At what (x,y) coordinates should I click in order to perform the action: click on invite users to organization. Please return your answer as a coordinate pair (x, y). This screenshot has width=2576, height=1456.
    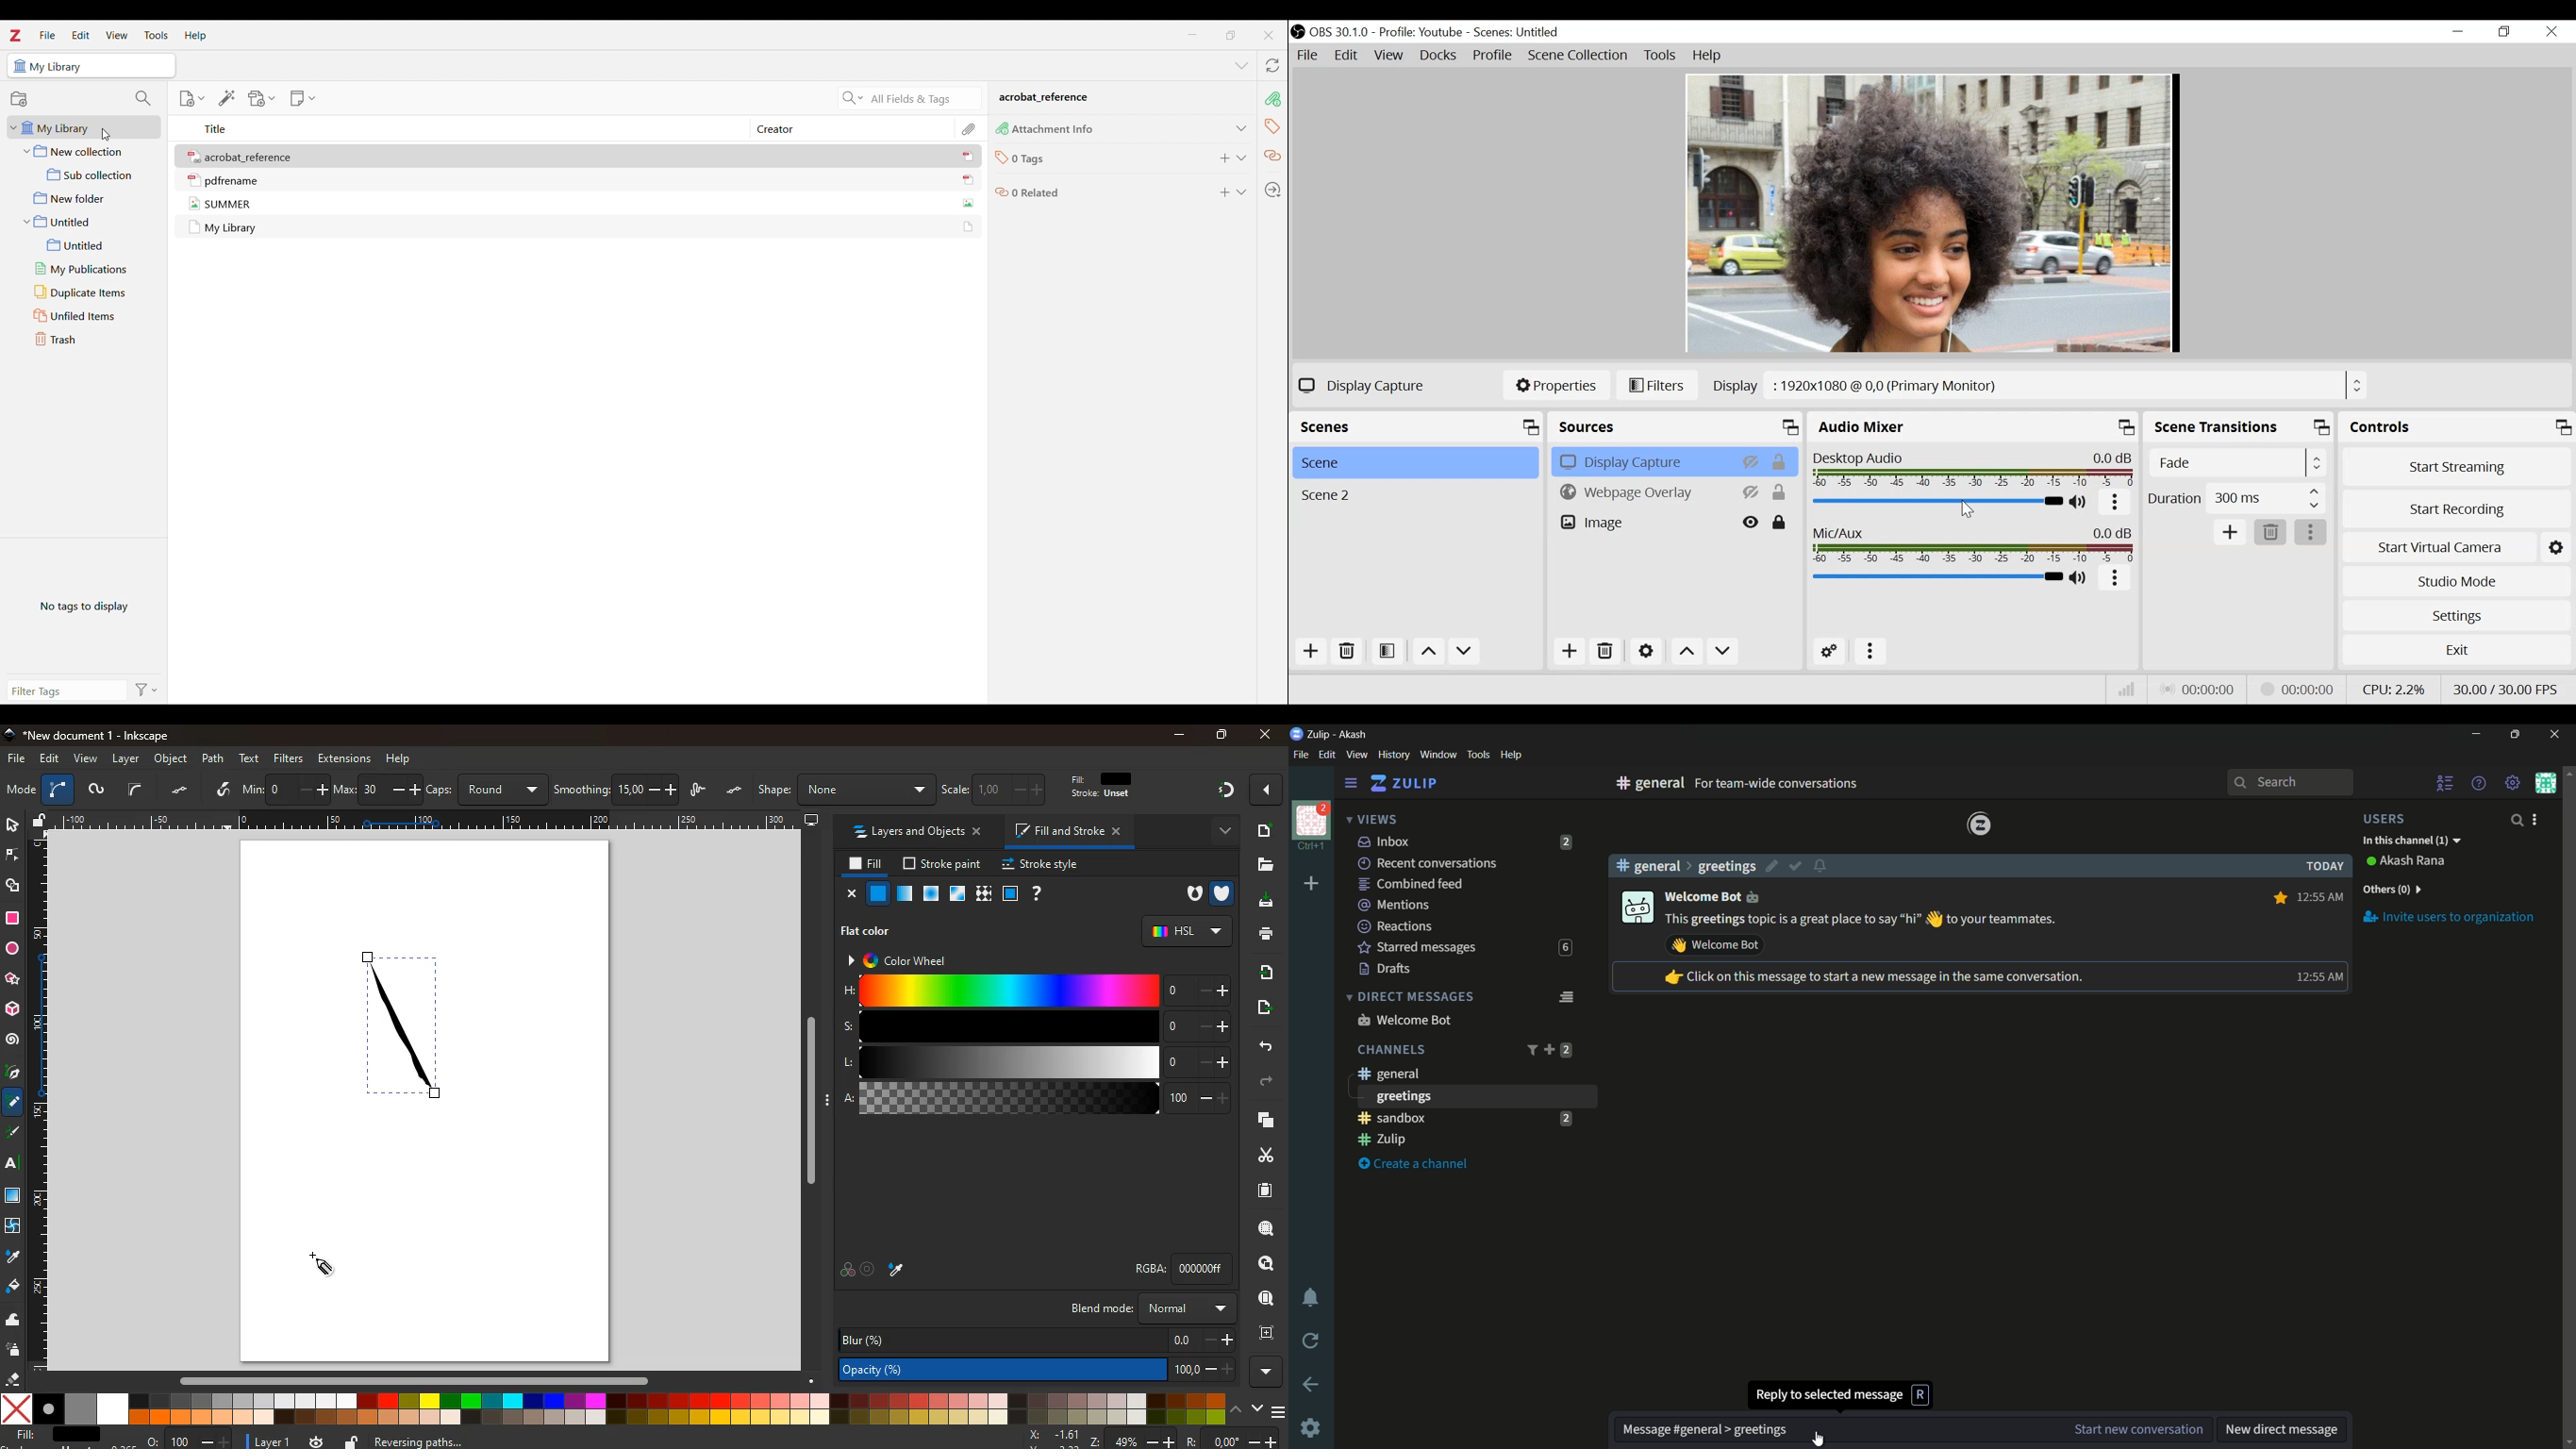
    Looking at the image, I should click on (2450, 916).